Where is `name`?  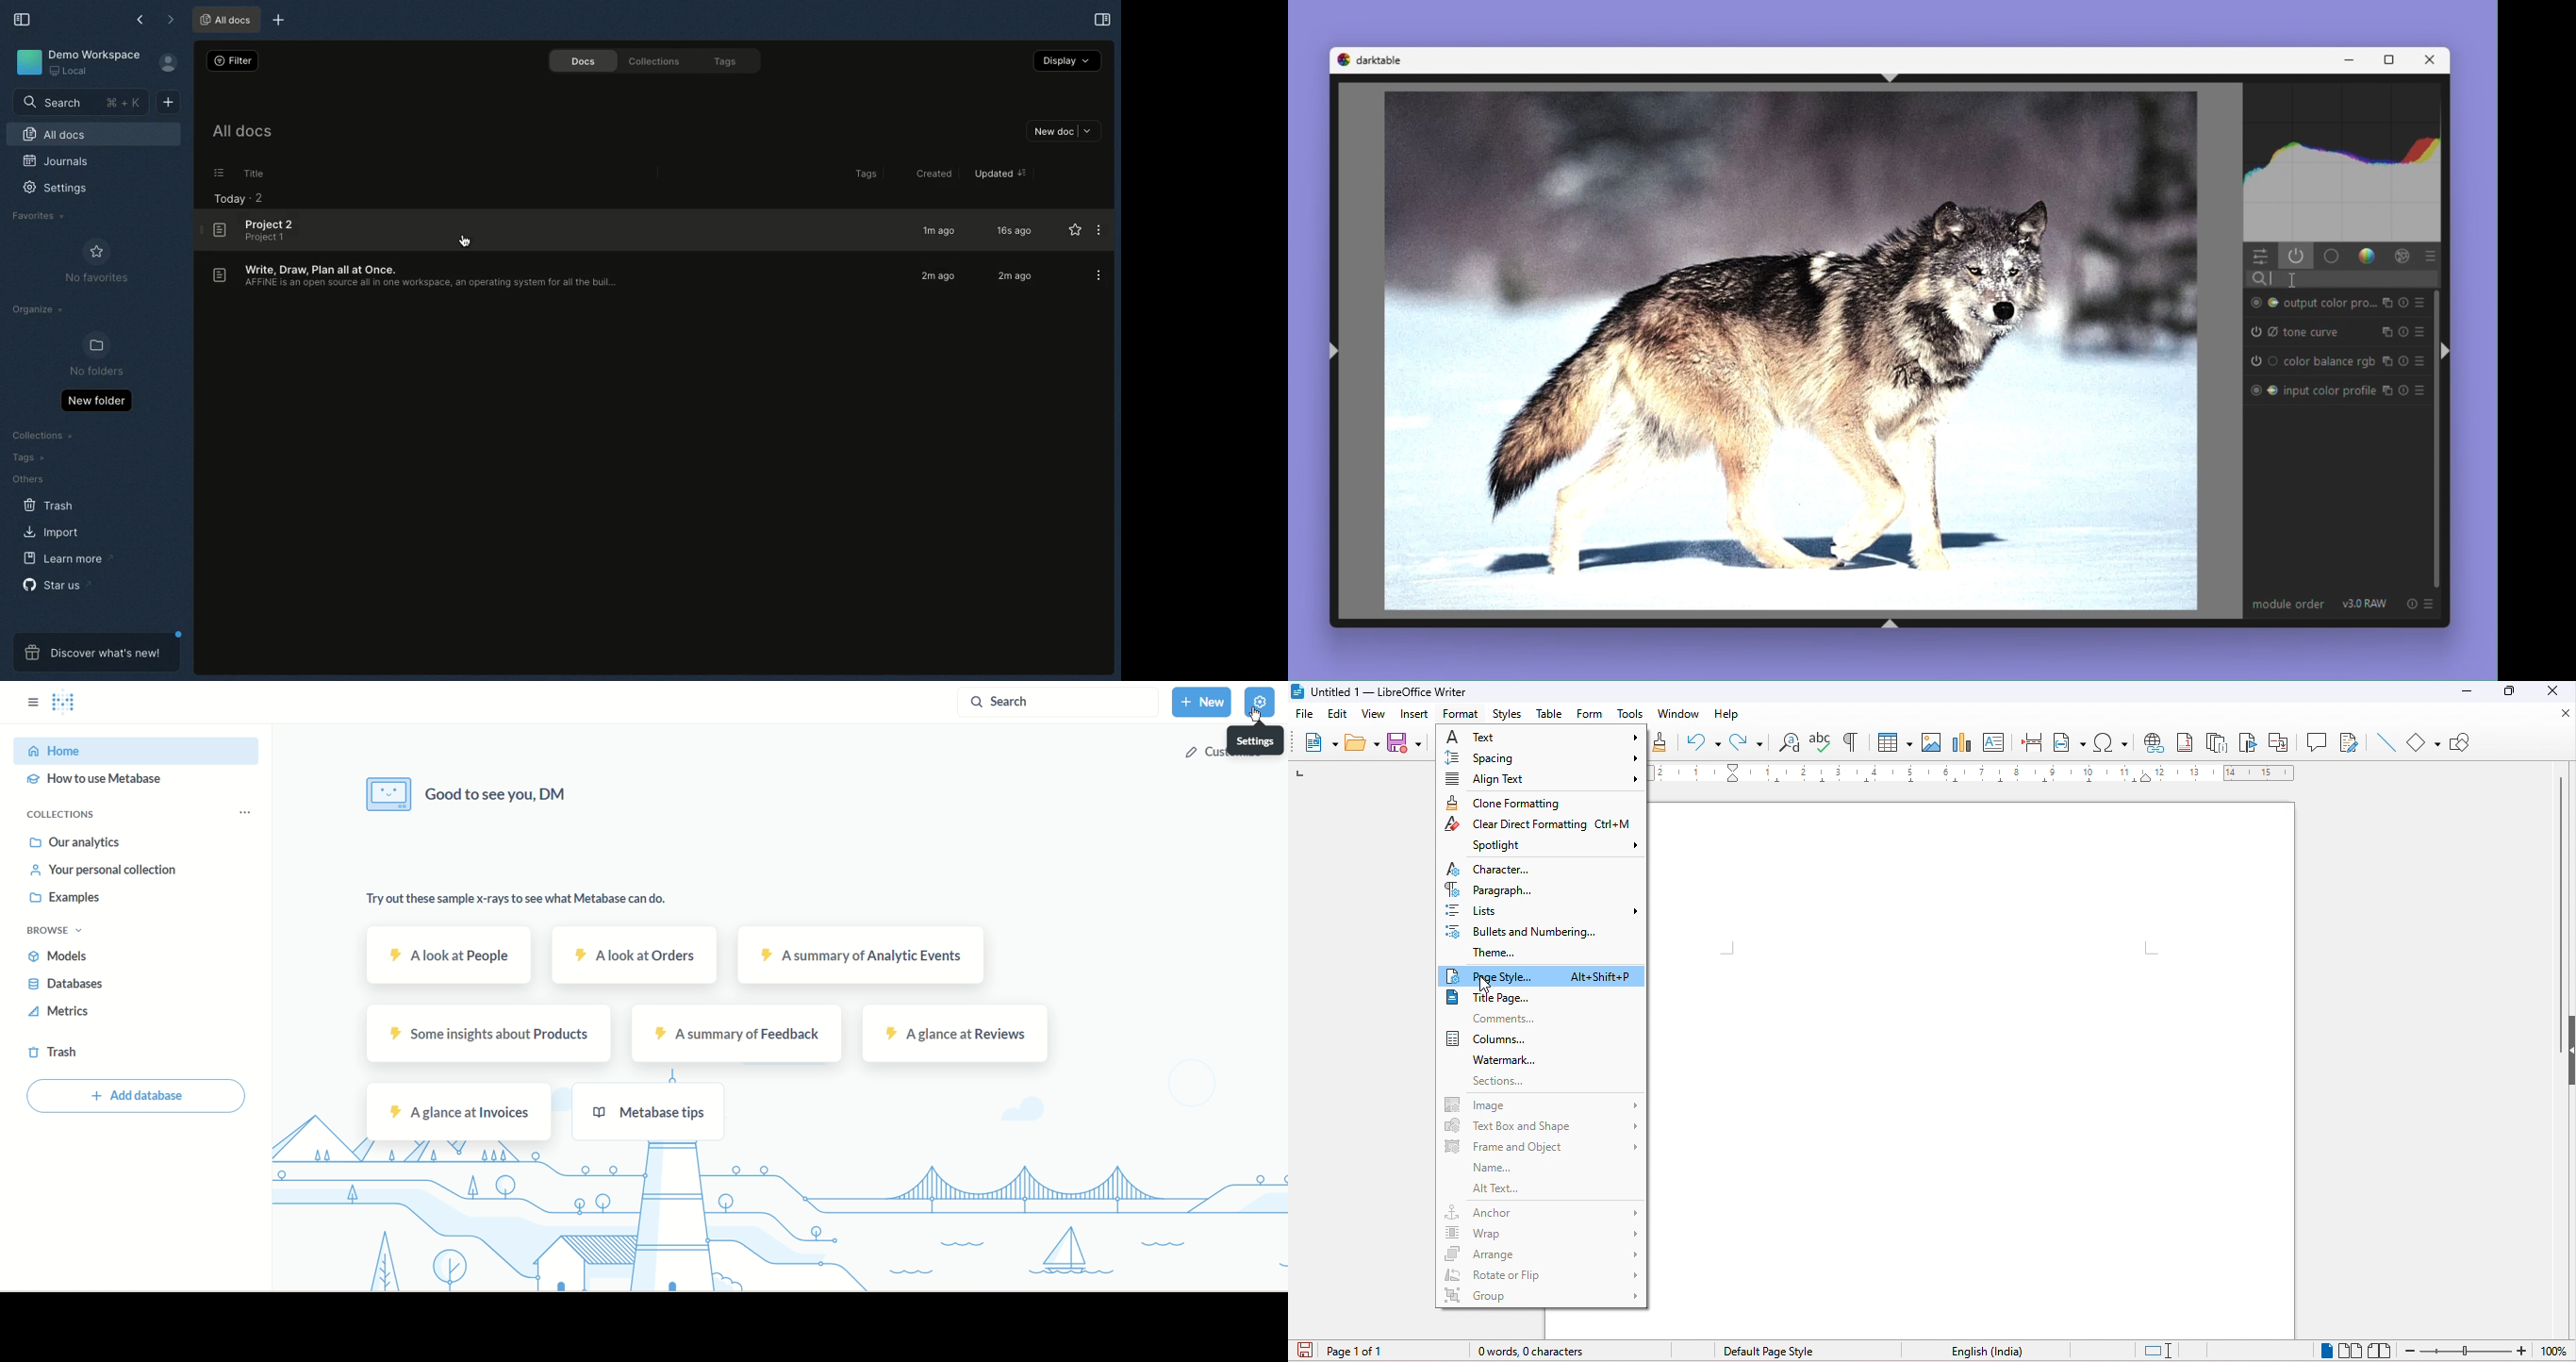
name is located at coordinates (1493, 1170).